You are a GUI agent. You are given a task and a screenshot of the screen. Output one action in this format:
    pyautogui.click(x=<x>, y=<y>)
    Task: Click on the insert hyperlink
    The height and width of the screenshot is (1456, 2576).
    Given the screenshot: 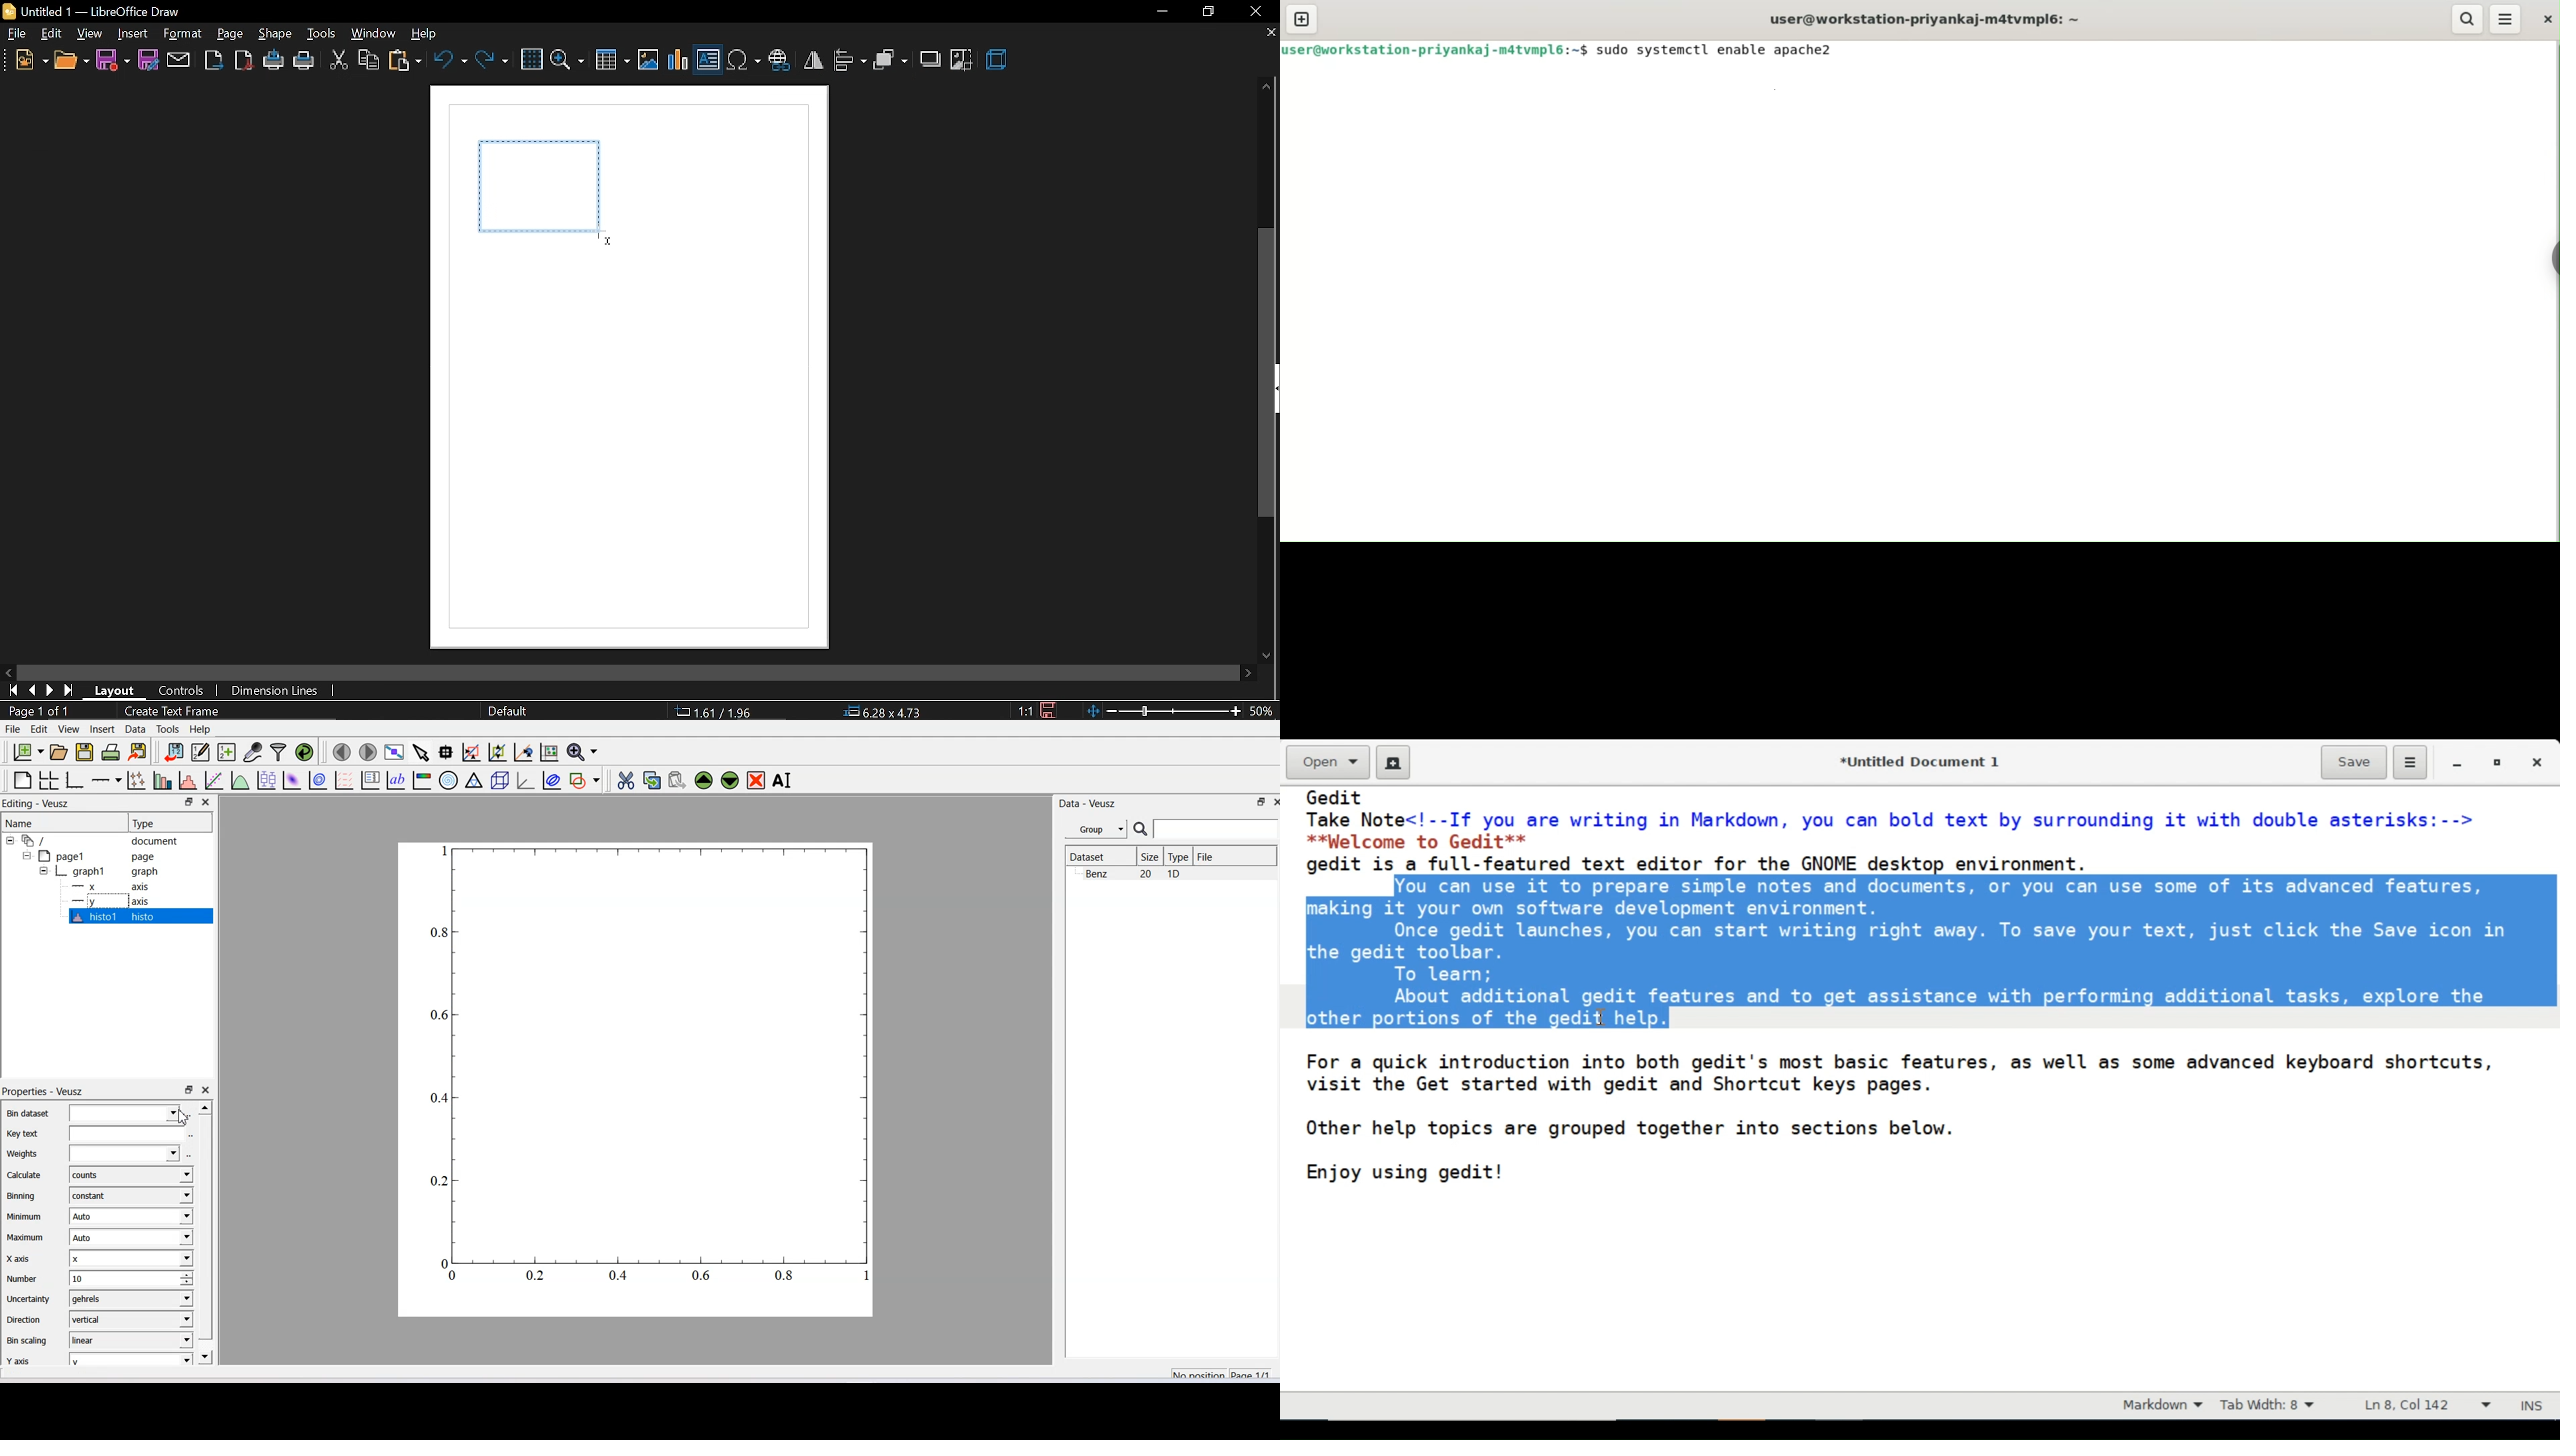 What is the action you would take?
    pyautogui.click(x=779, y=62)
    